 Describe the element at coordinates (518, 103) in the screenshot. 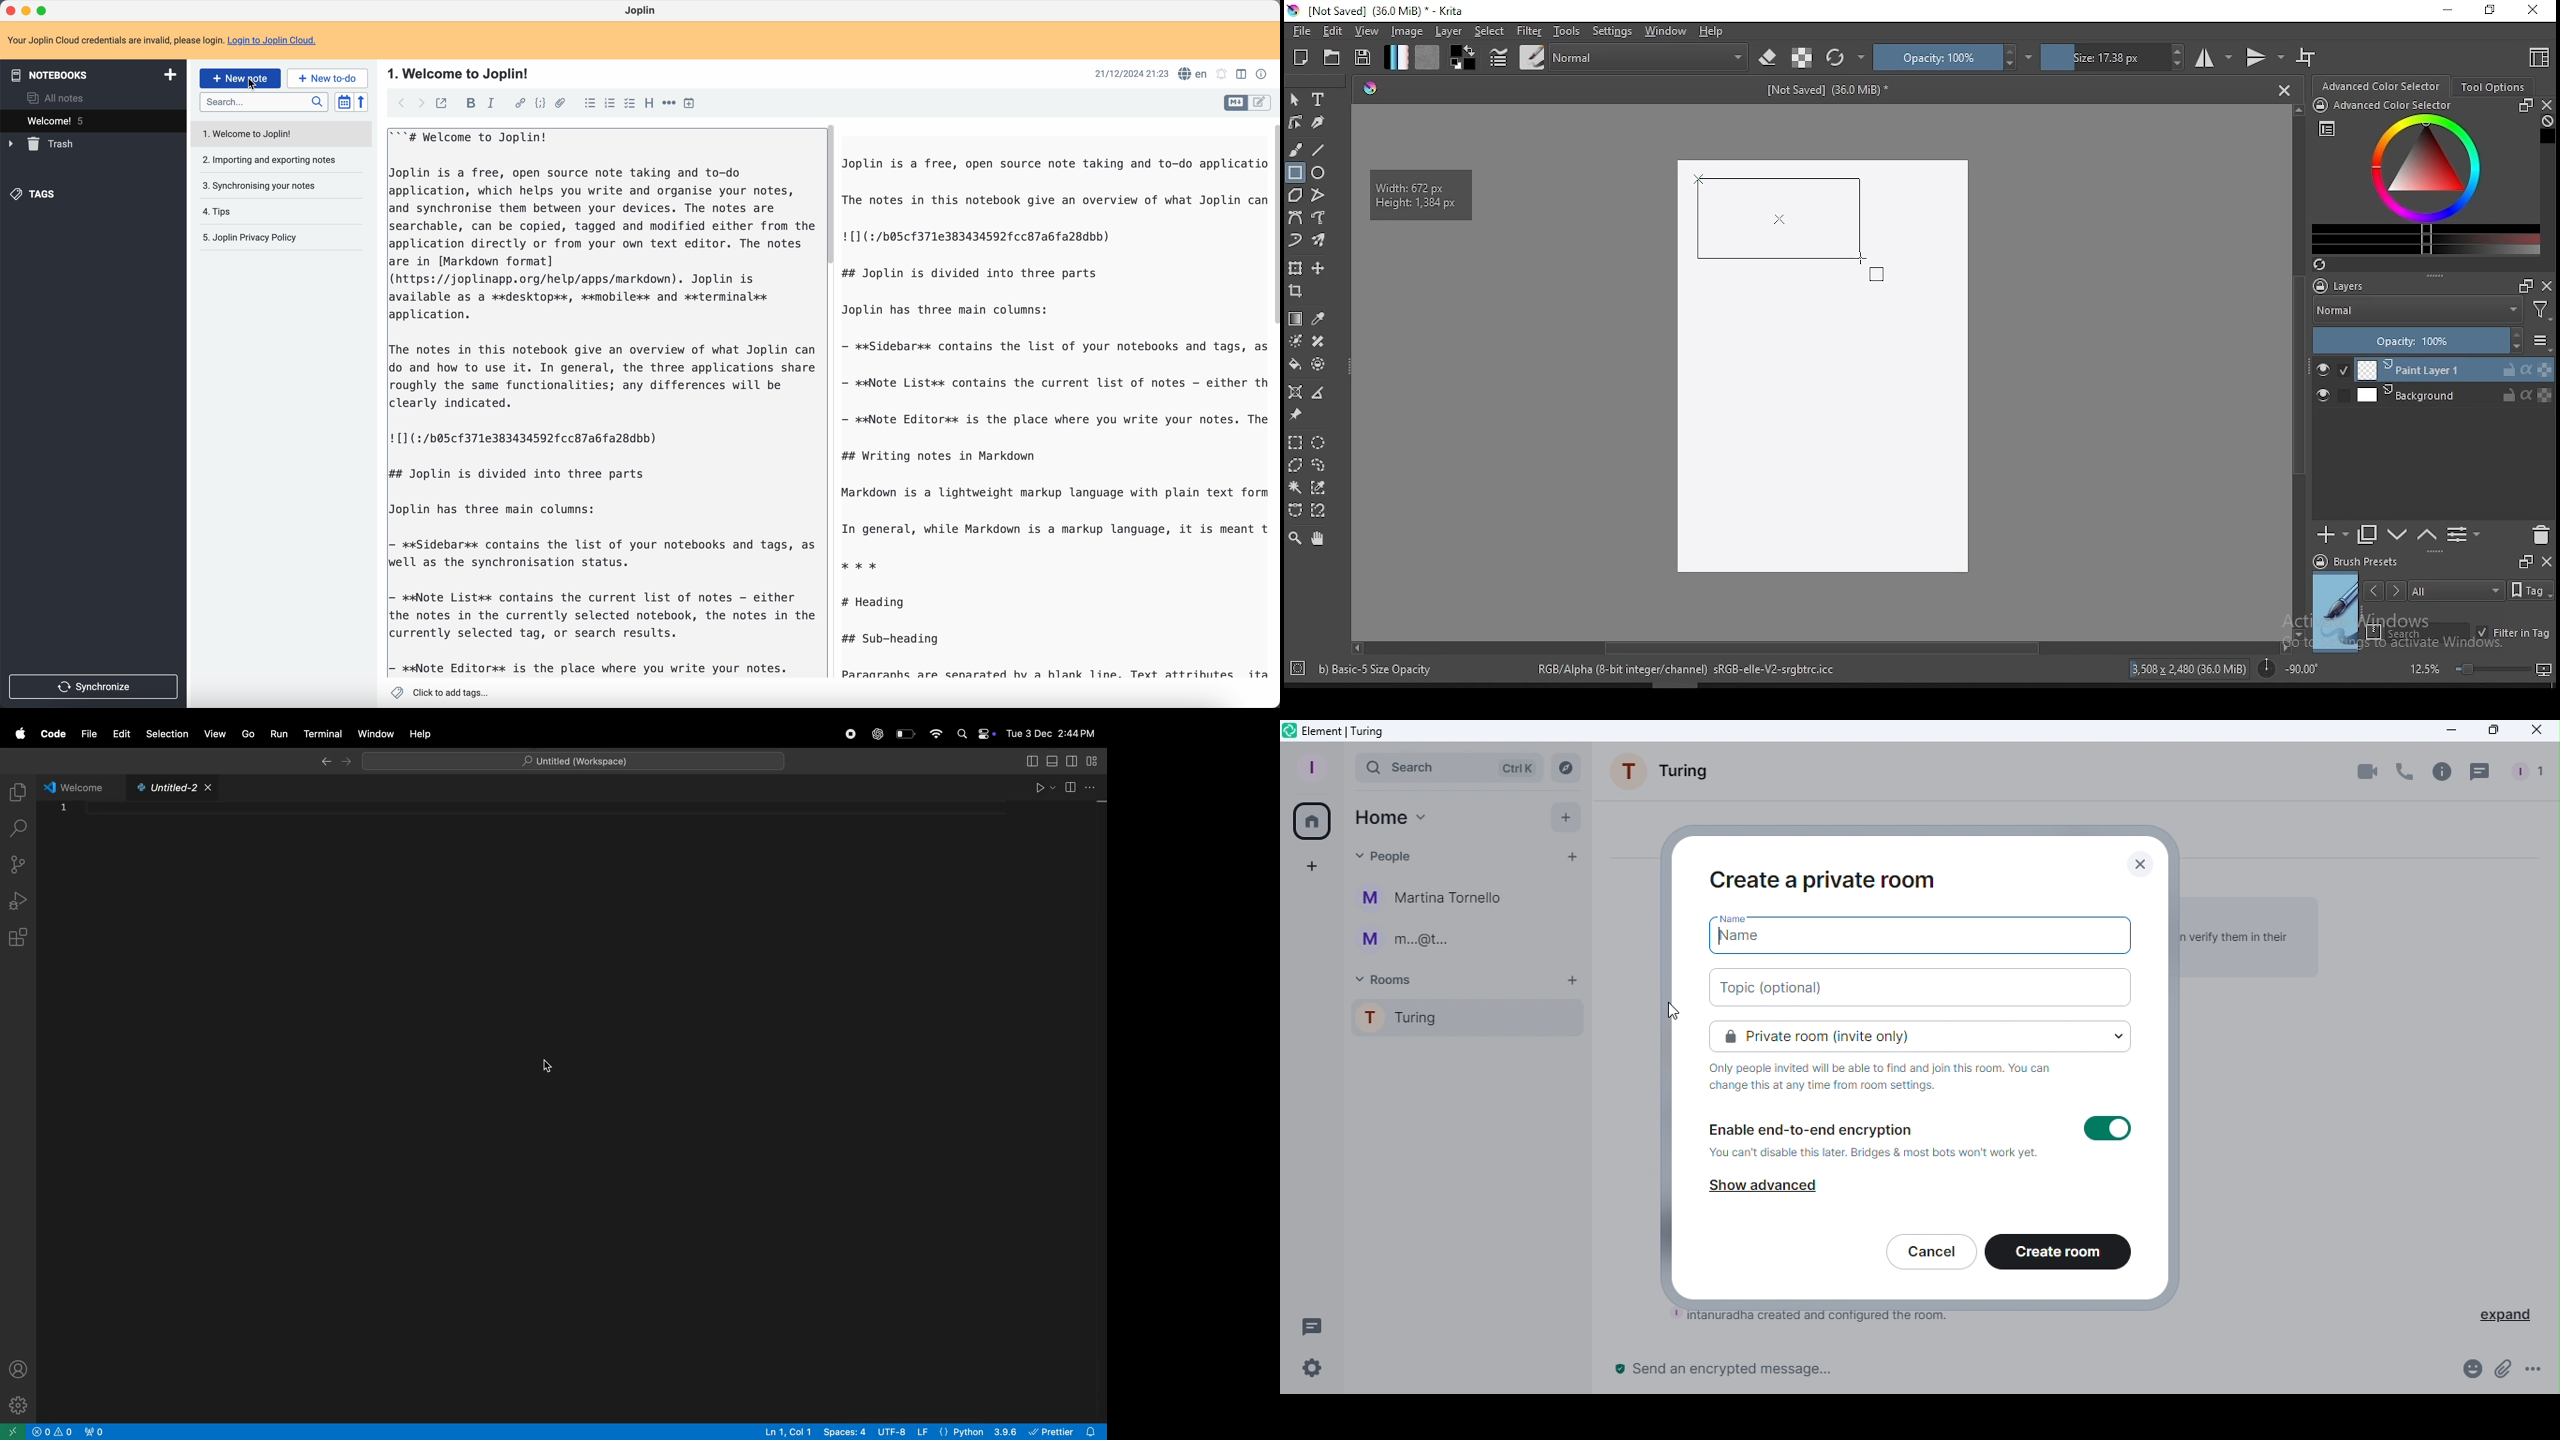

I see `hyperlink` at that location.